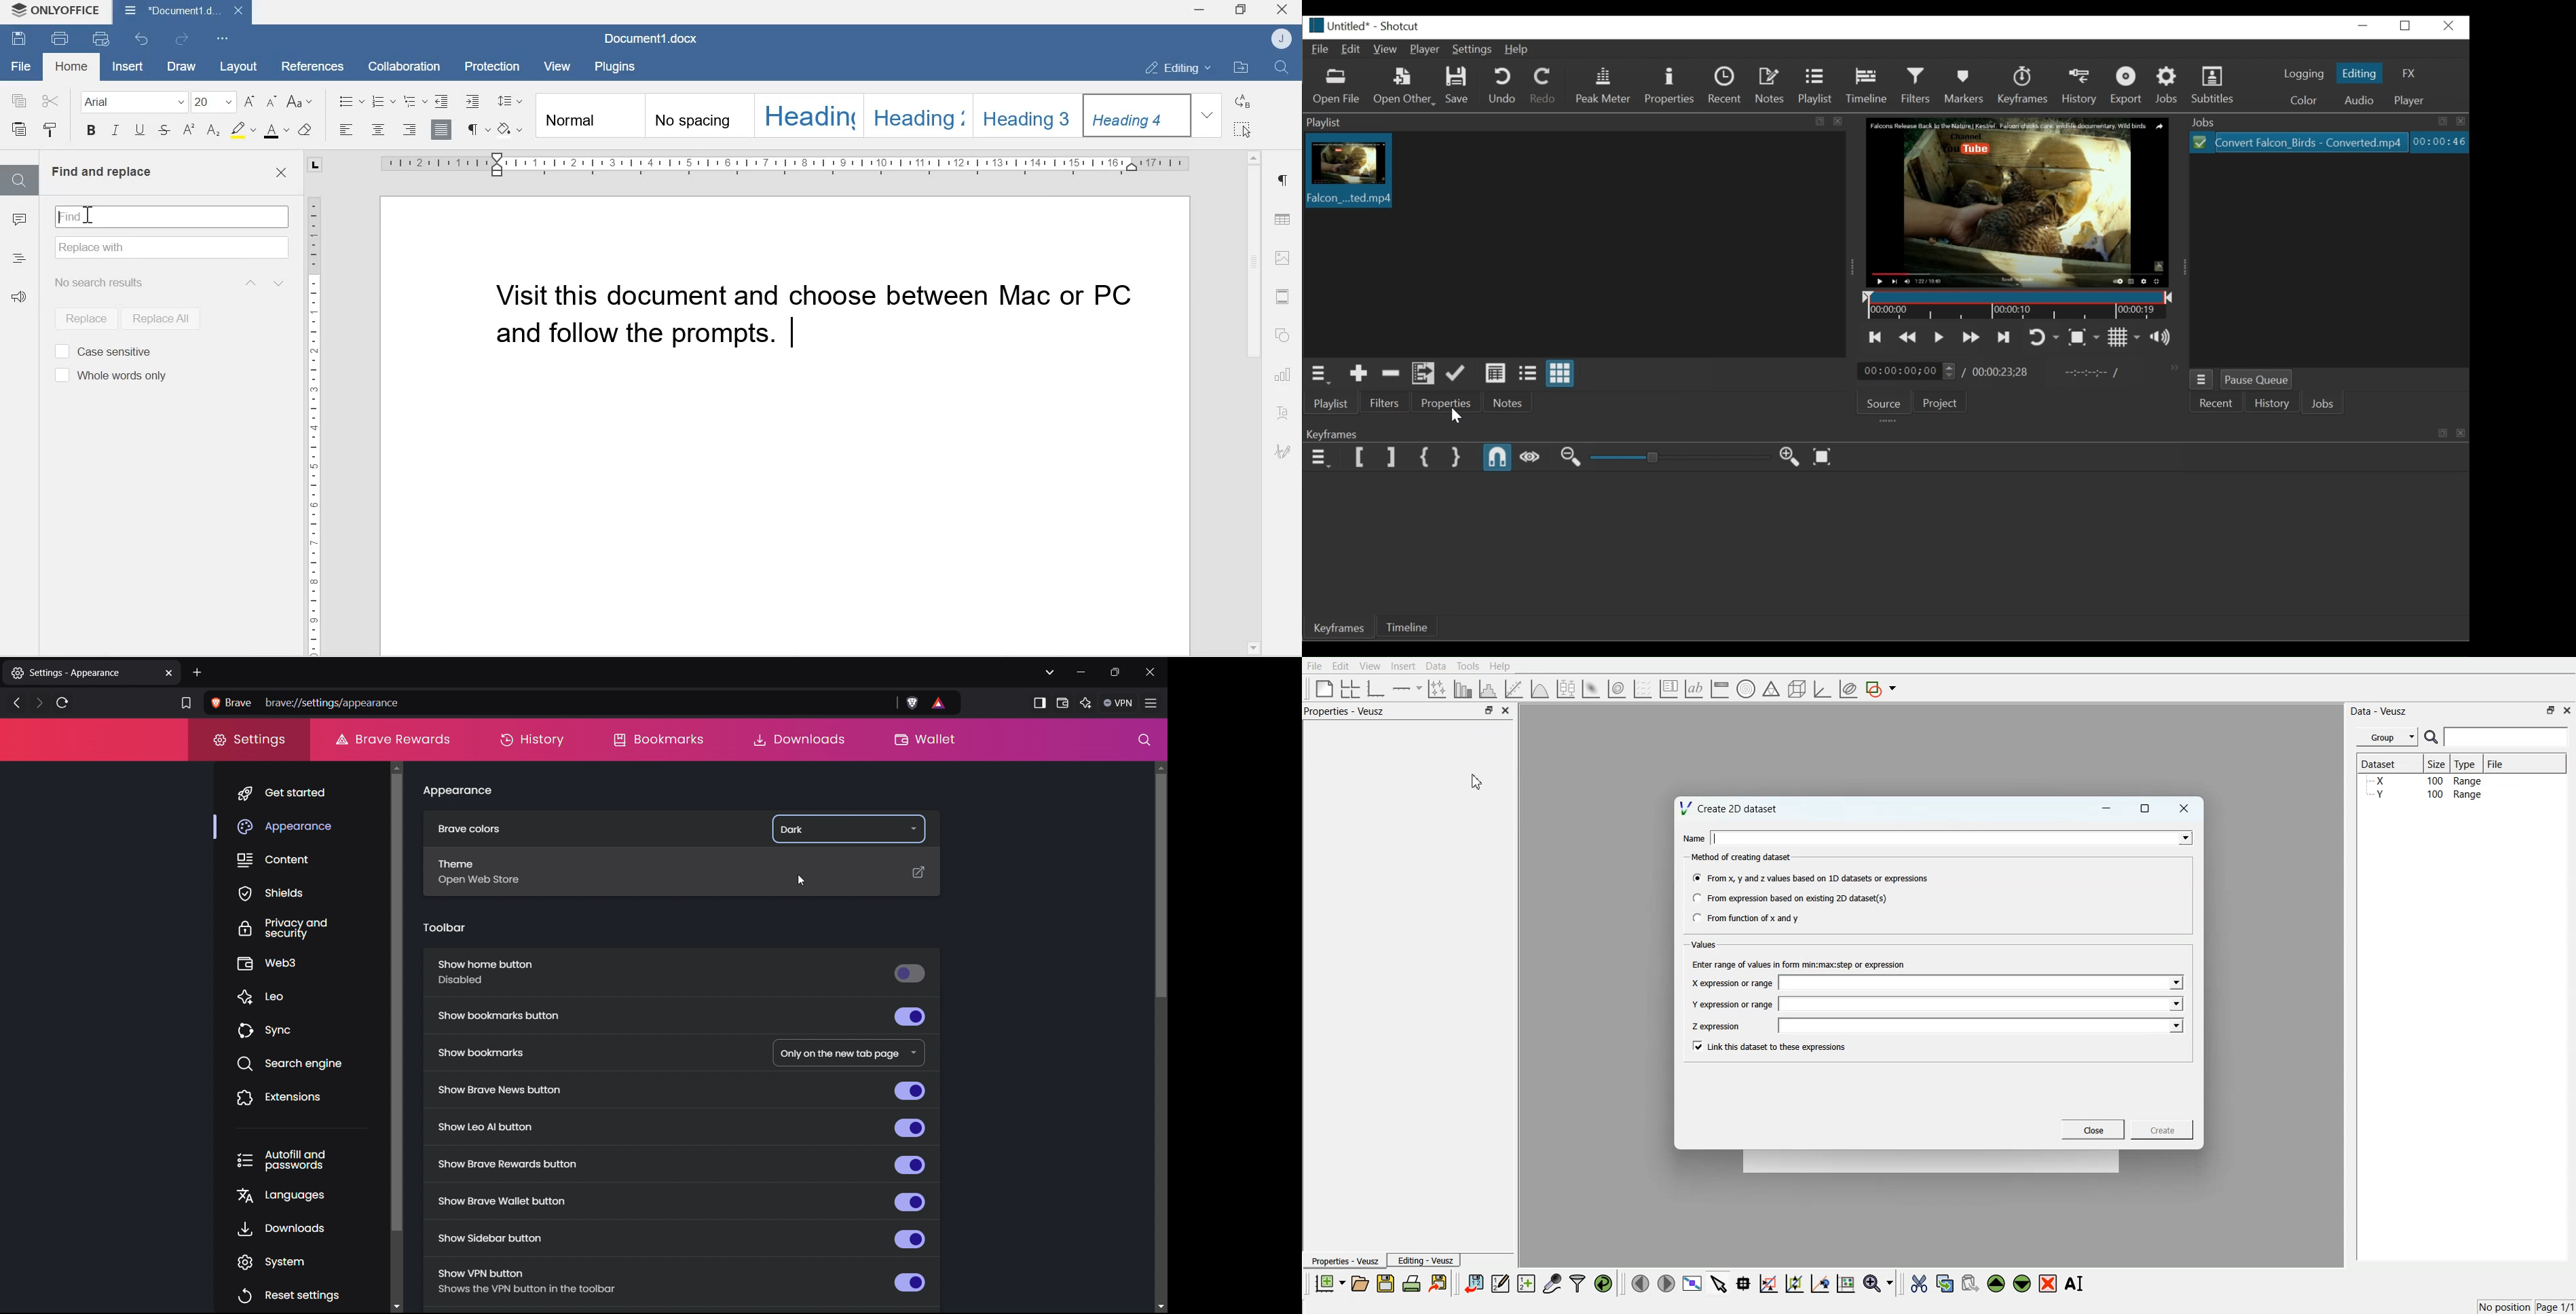 This screenshot has width=2576, height=1316. Describe the element at coordinates (126, 67) in the screenshot. I see `Insert` at that location.